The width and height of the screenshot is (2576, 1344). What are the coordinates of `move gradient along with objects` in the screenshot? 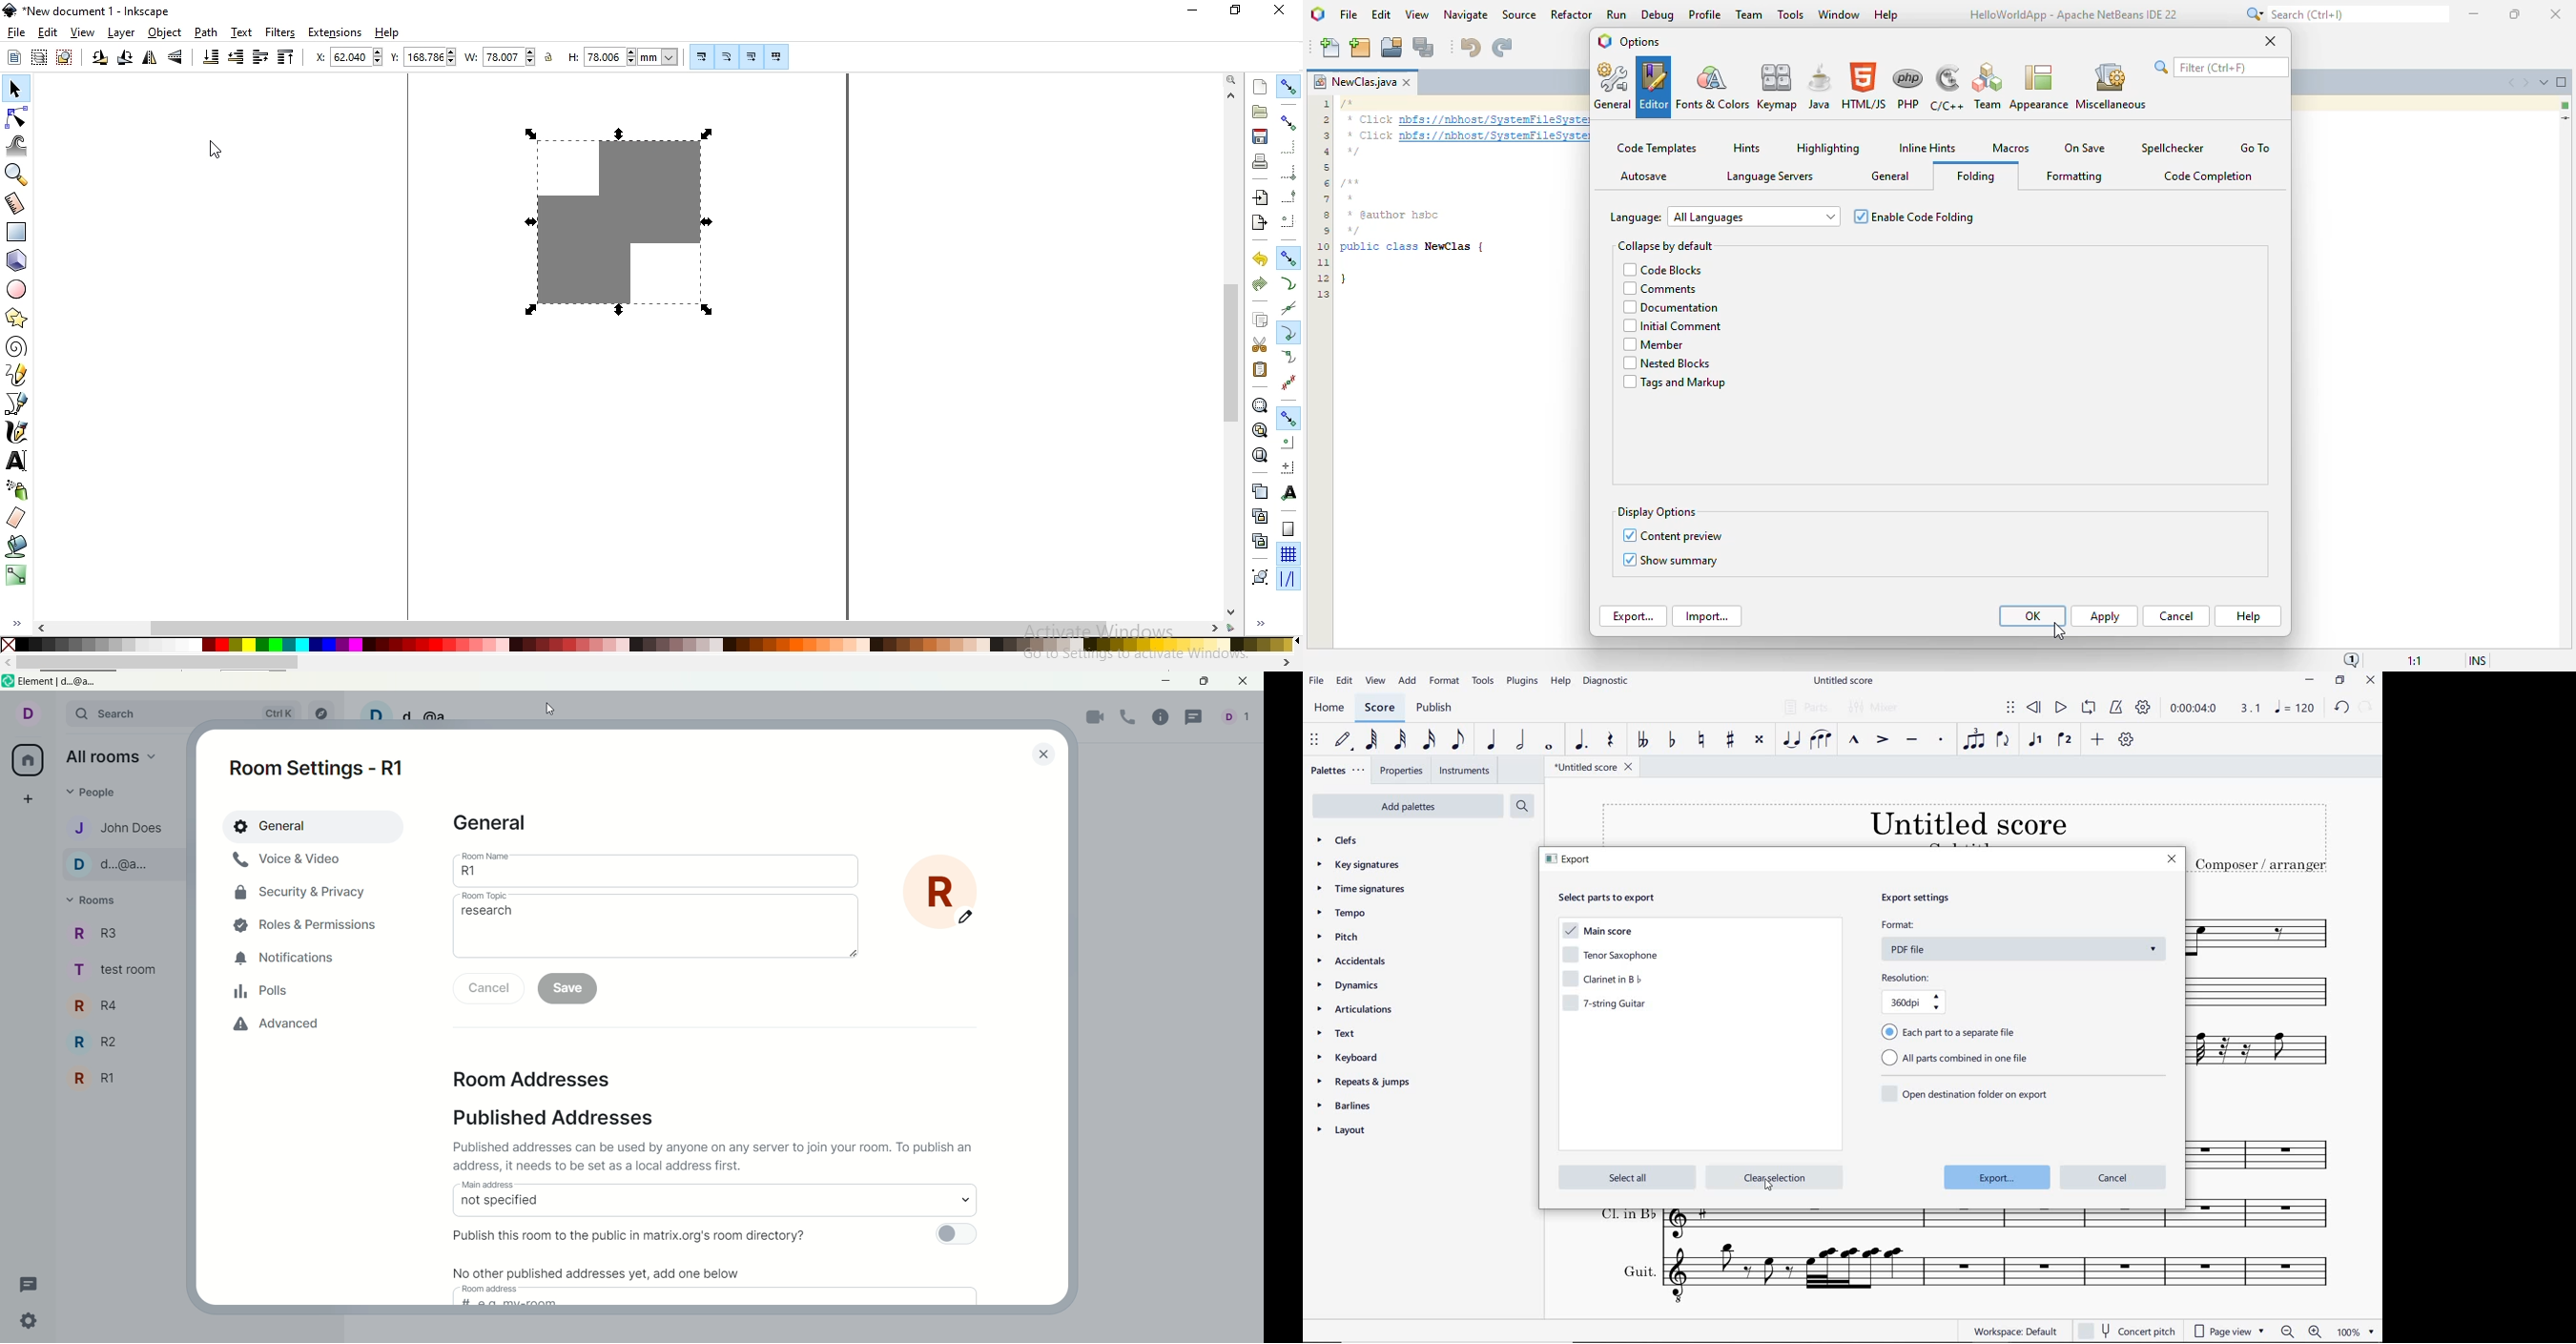 It's located at (752, 57).